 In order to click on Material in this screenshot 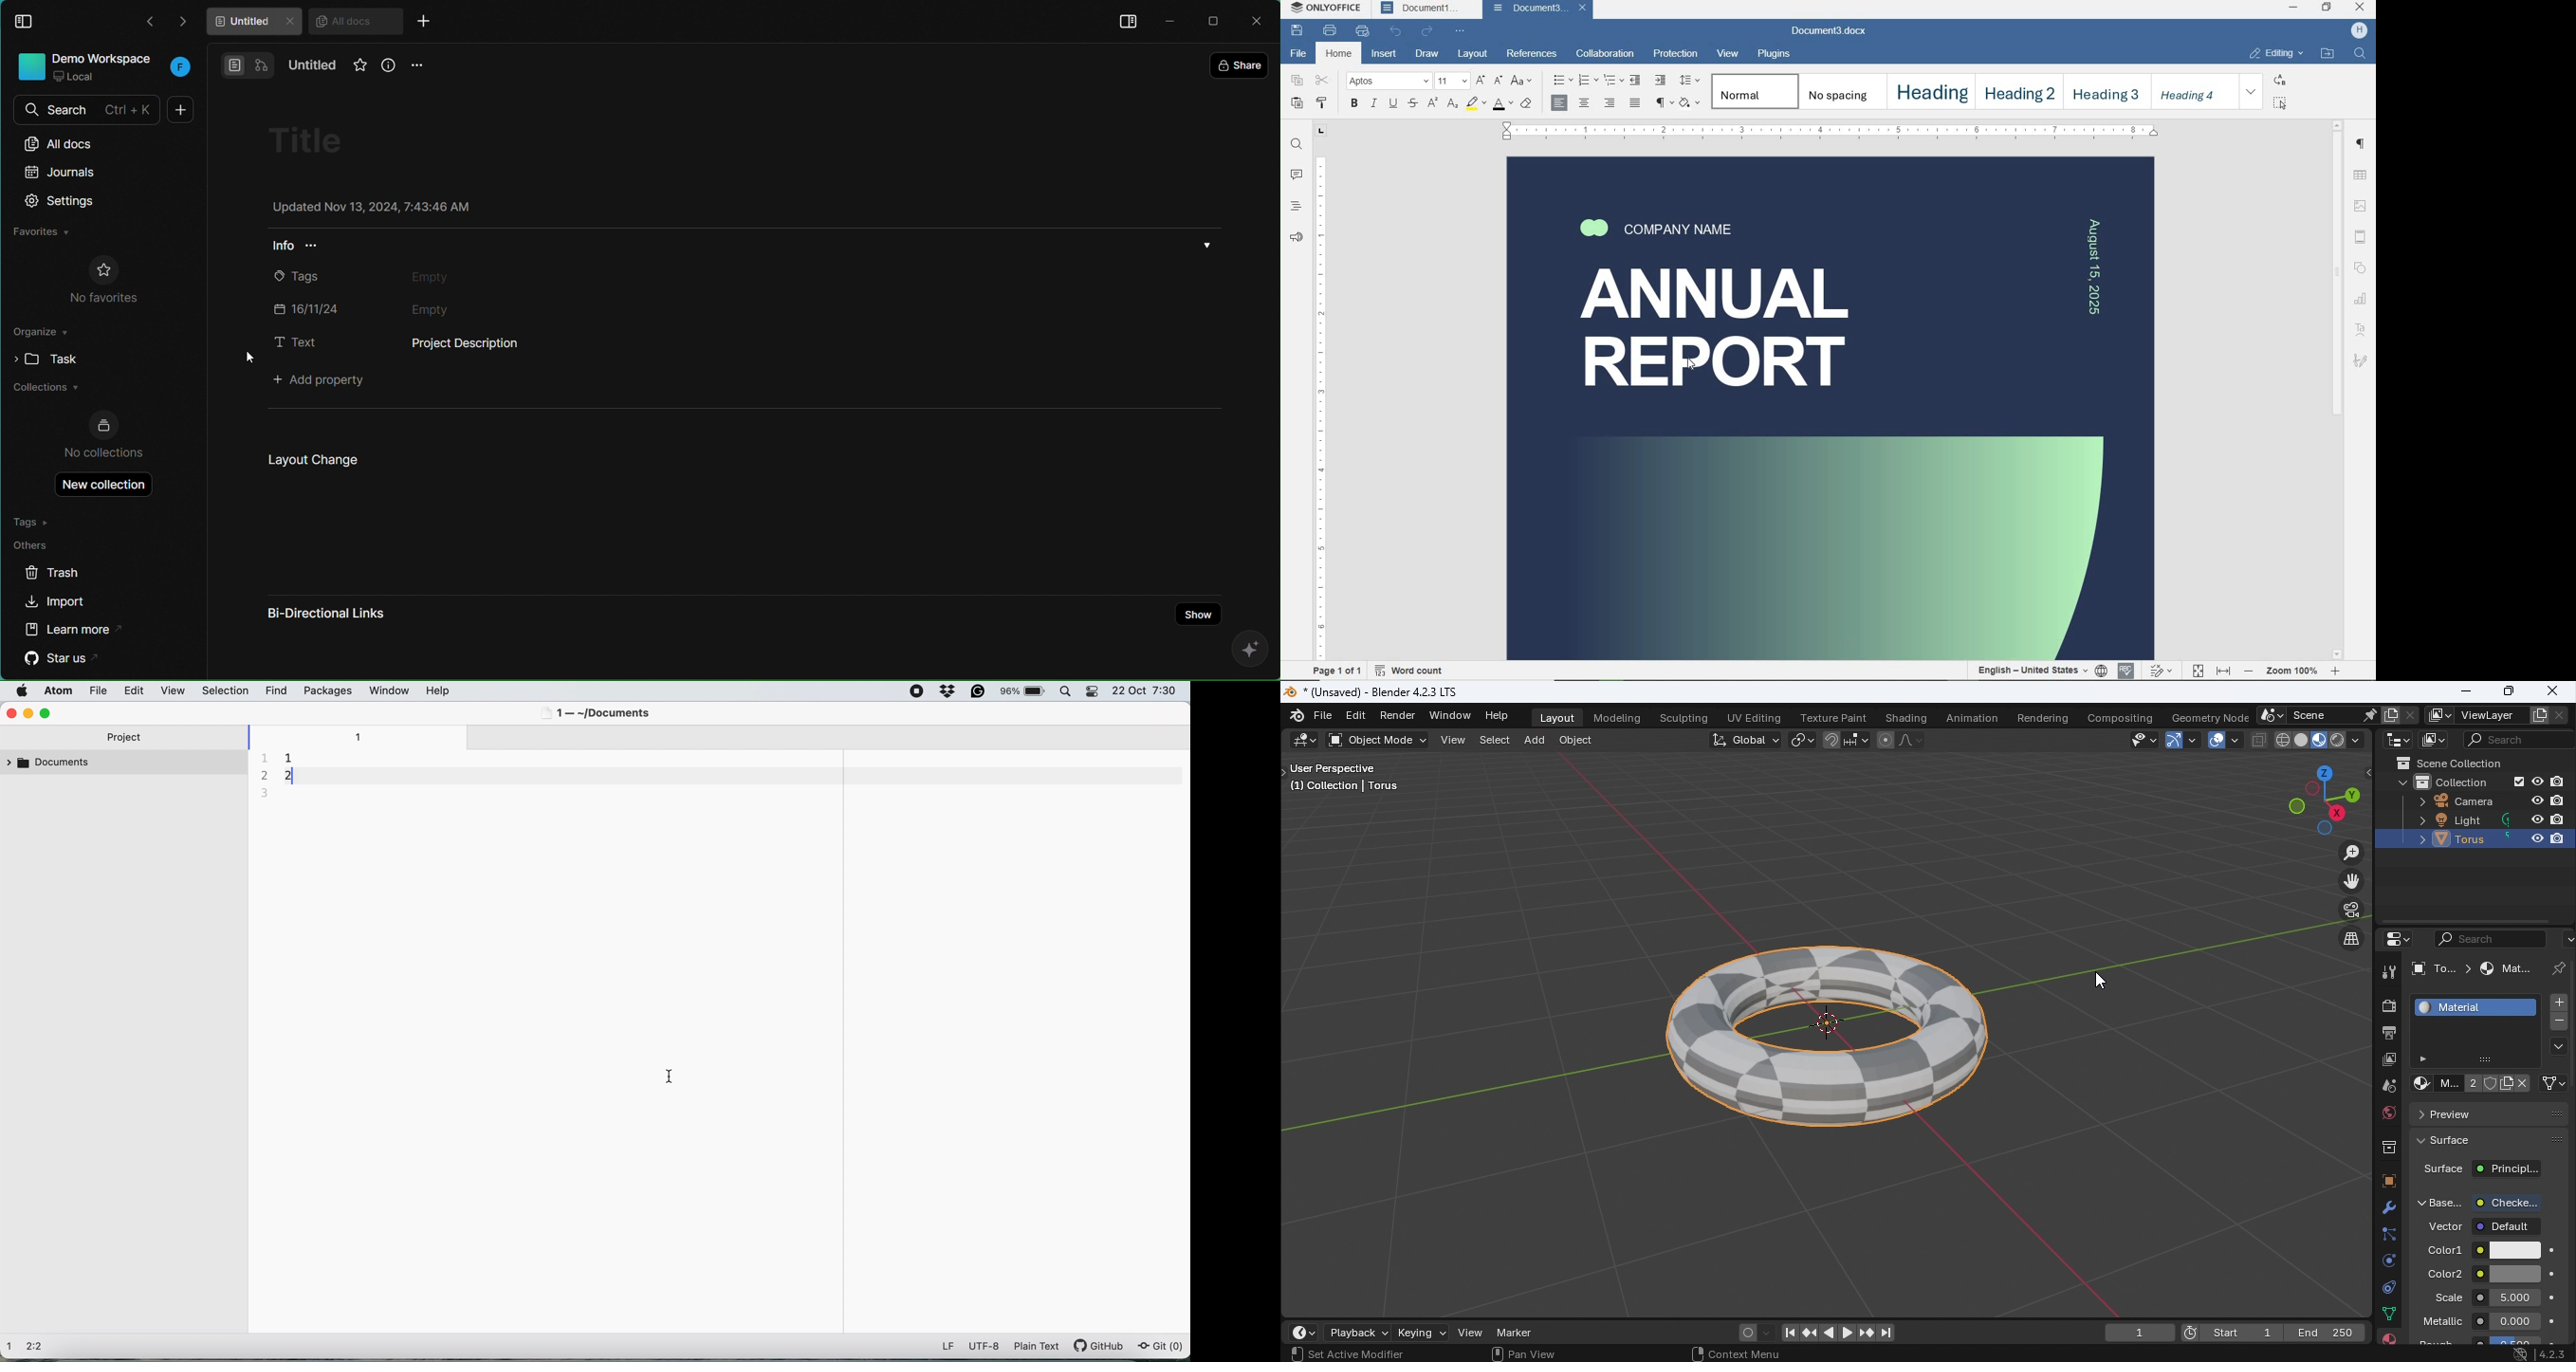, I will do `click(2456, 1083)`.